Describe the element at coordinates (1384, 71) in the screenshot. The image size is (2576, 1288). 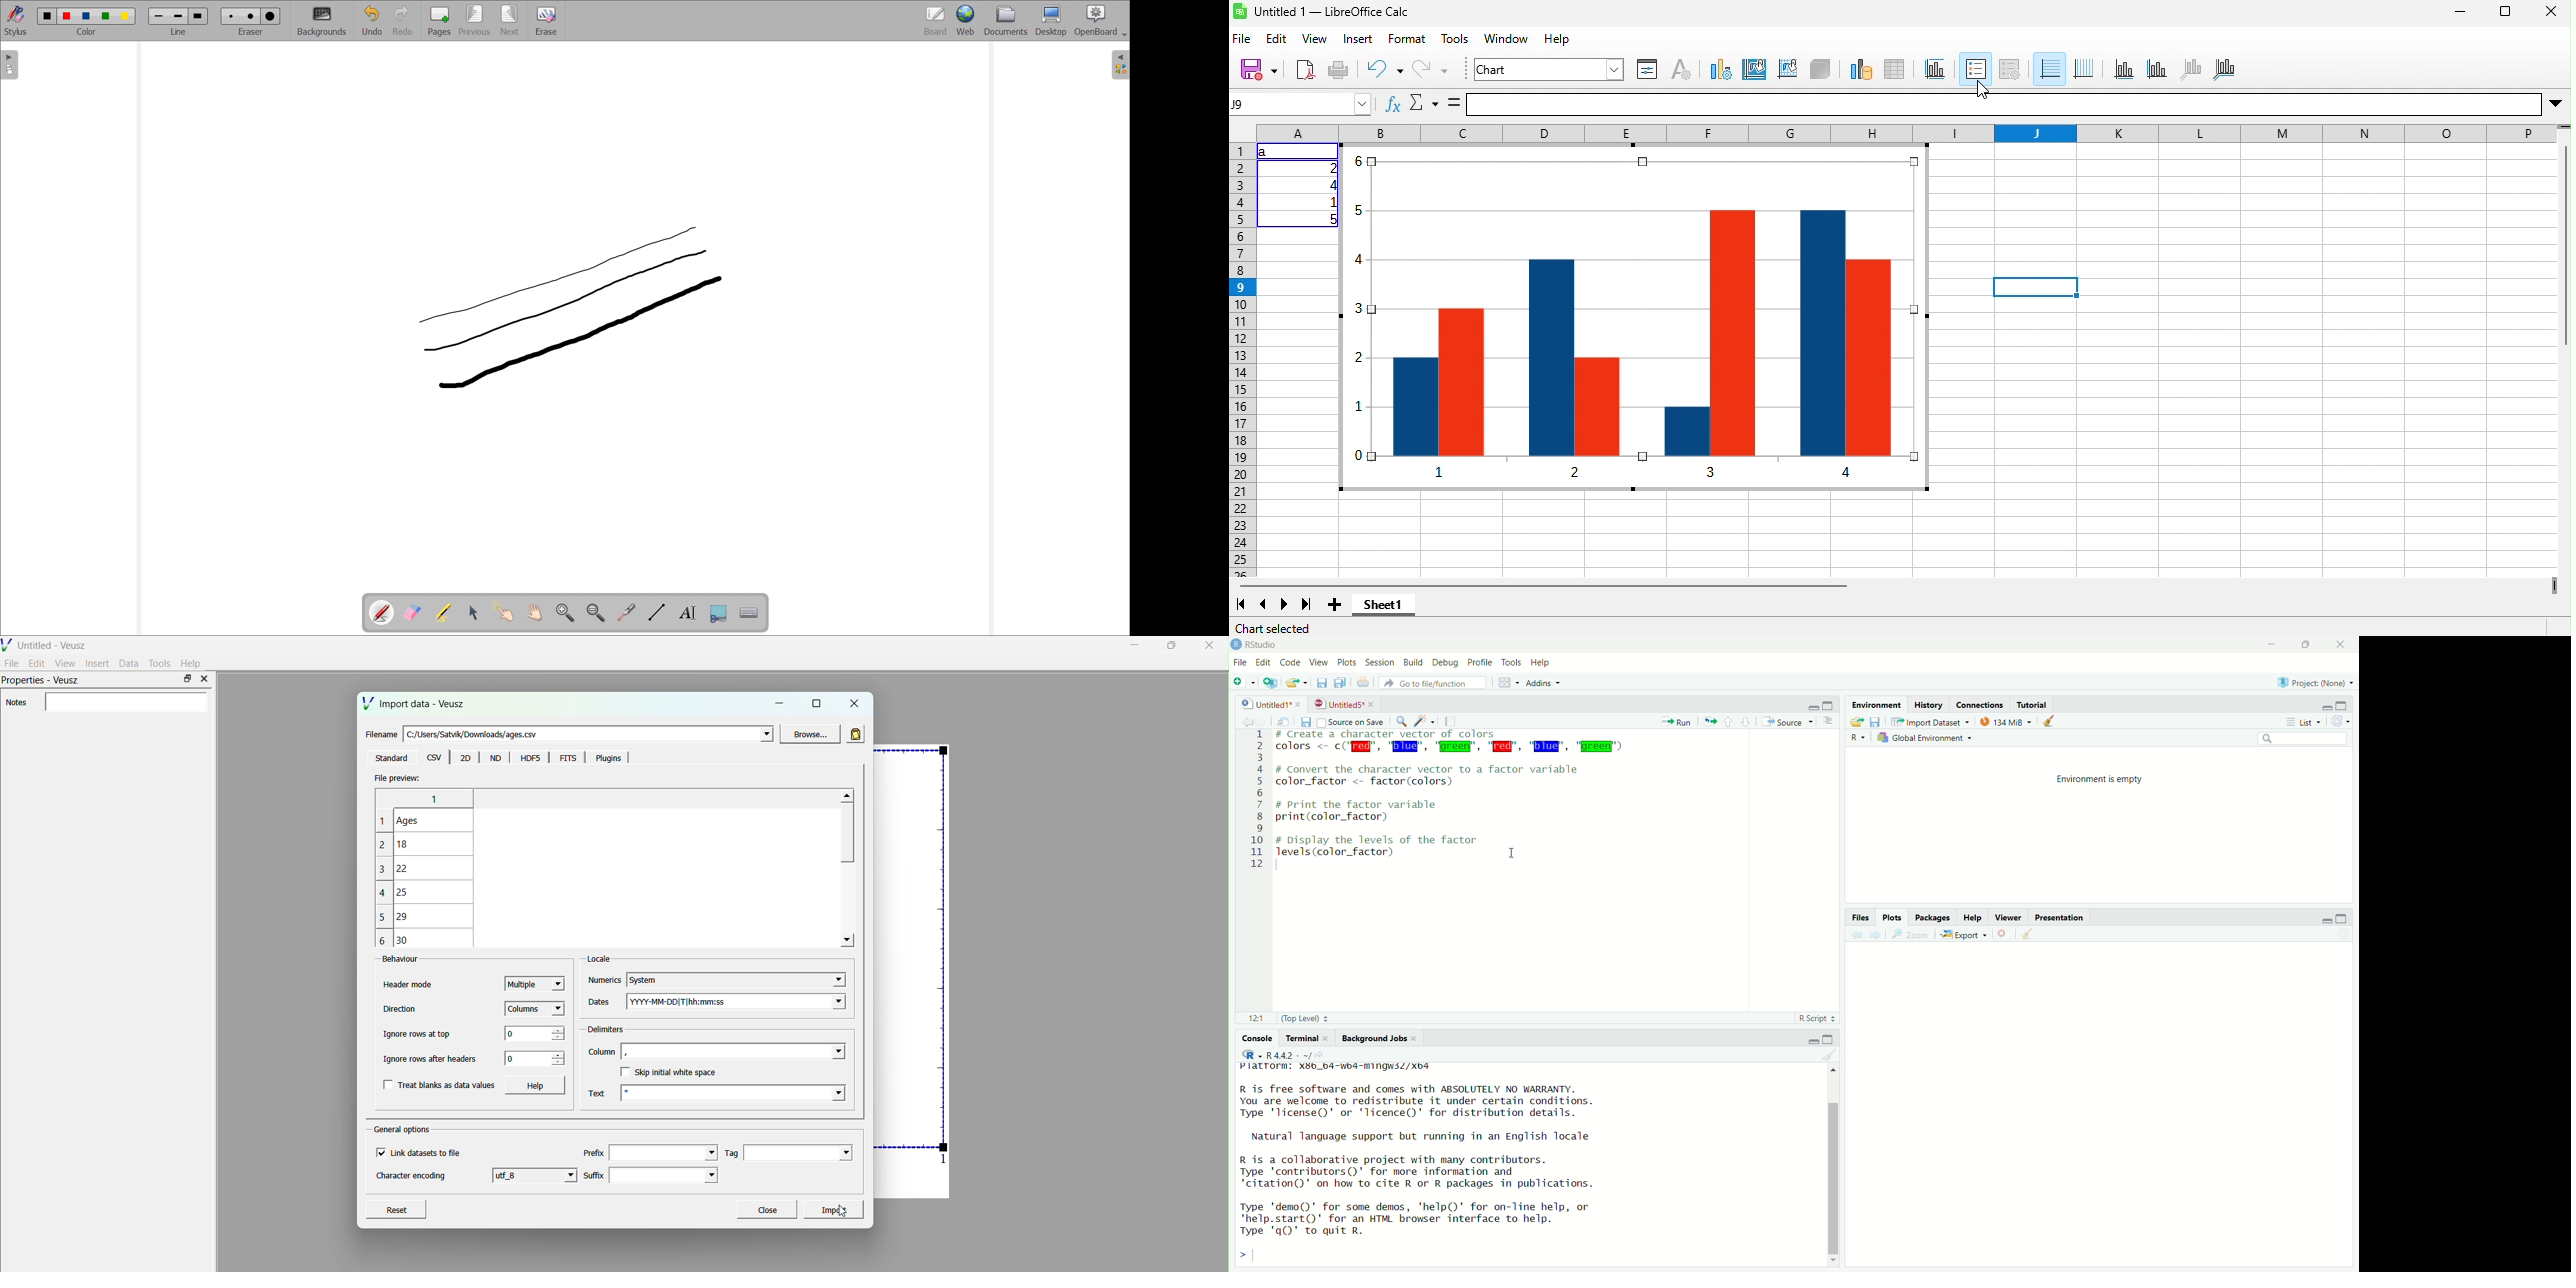
I see `undo` at that location.